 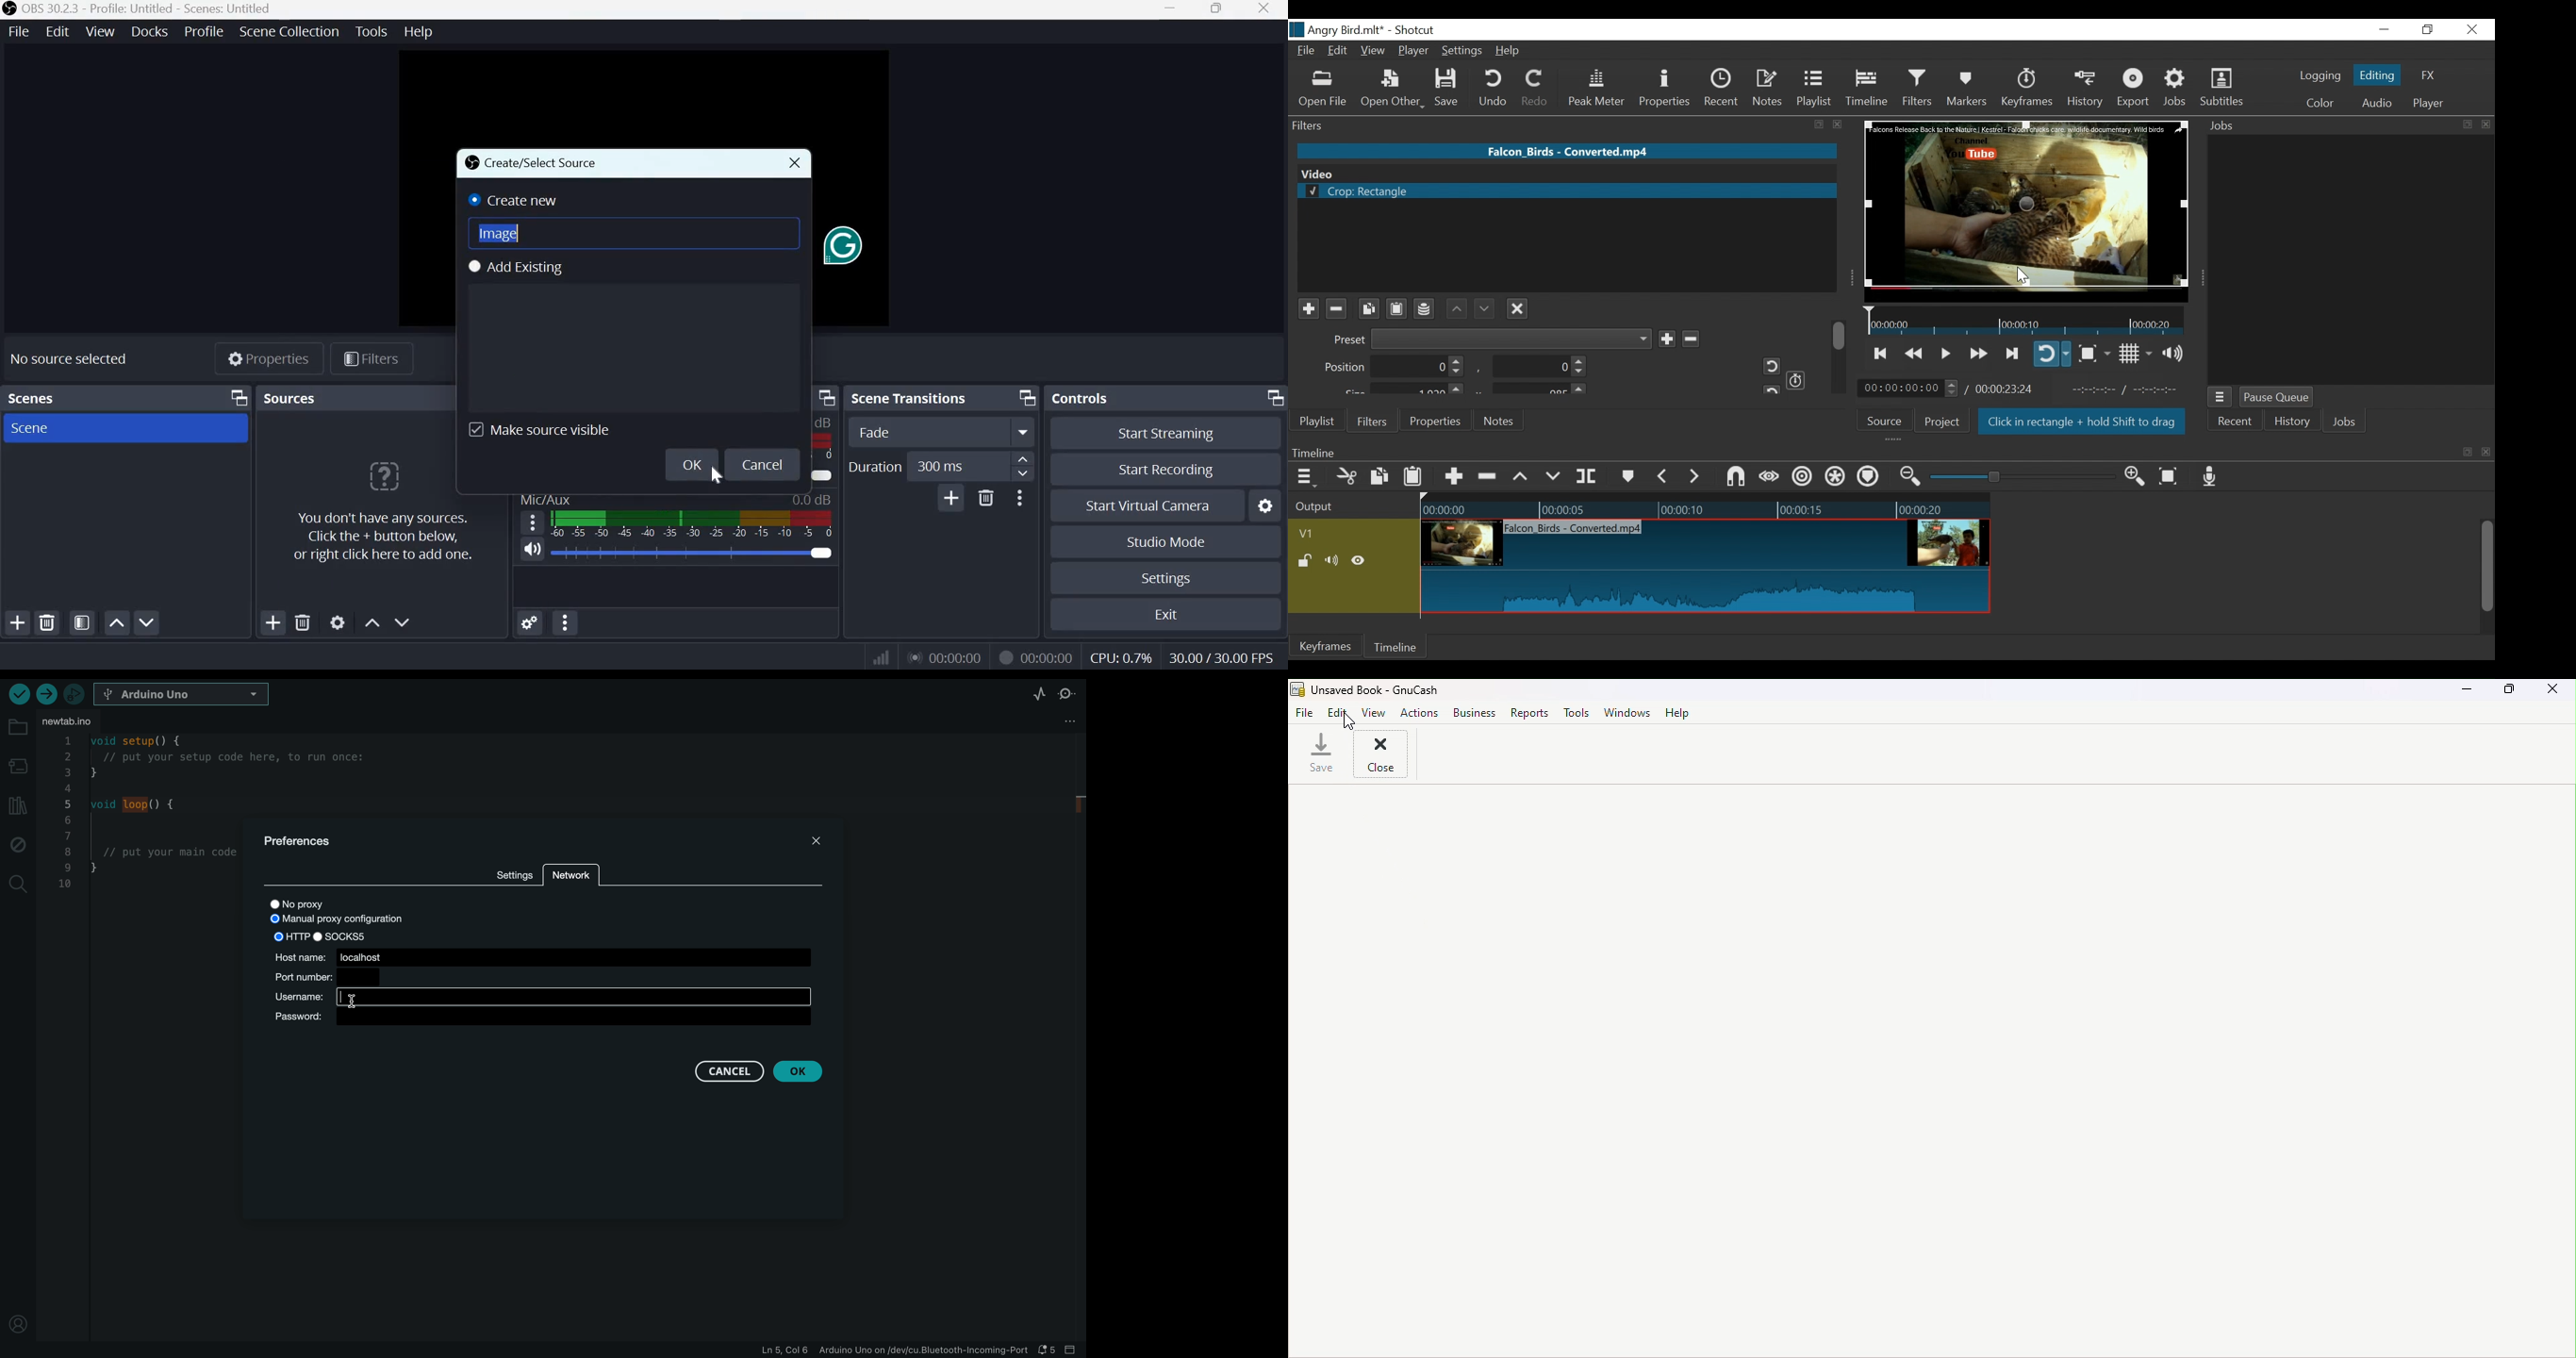 I want to click on Toggle play or pause (Space), so click(x=1944, y=355).